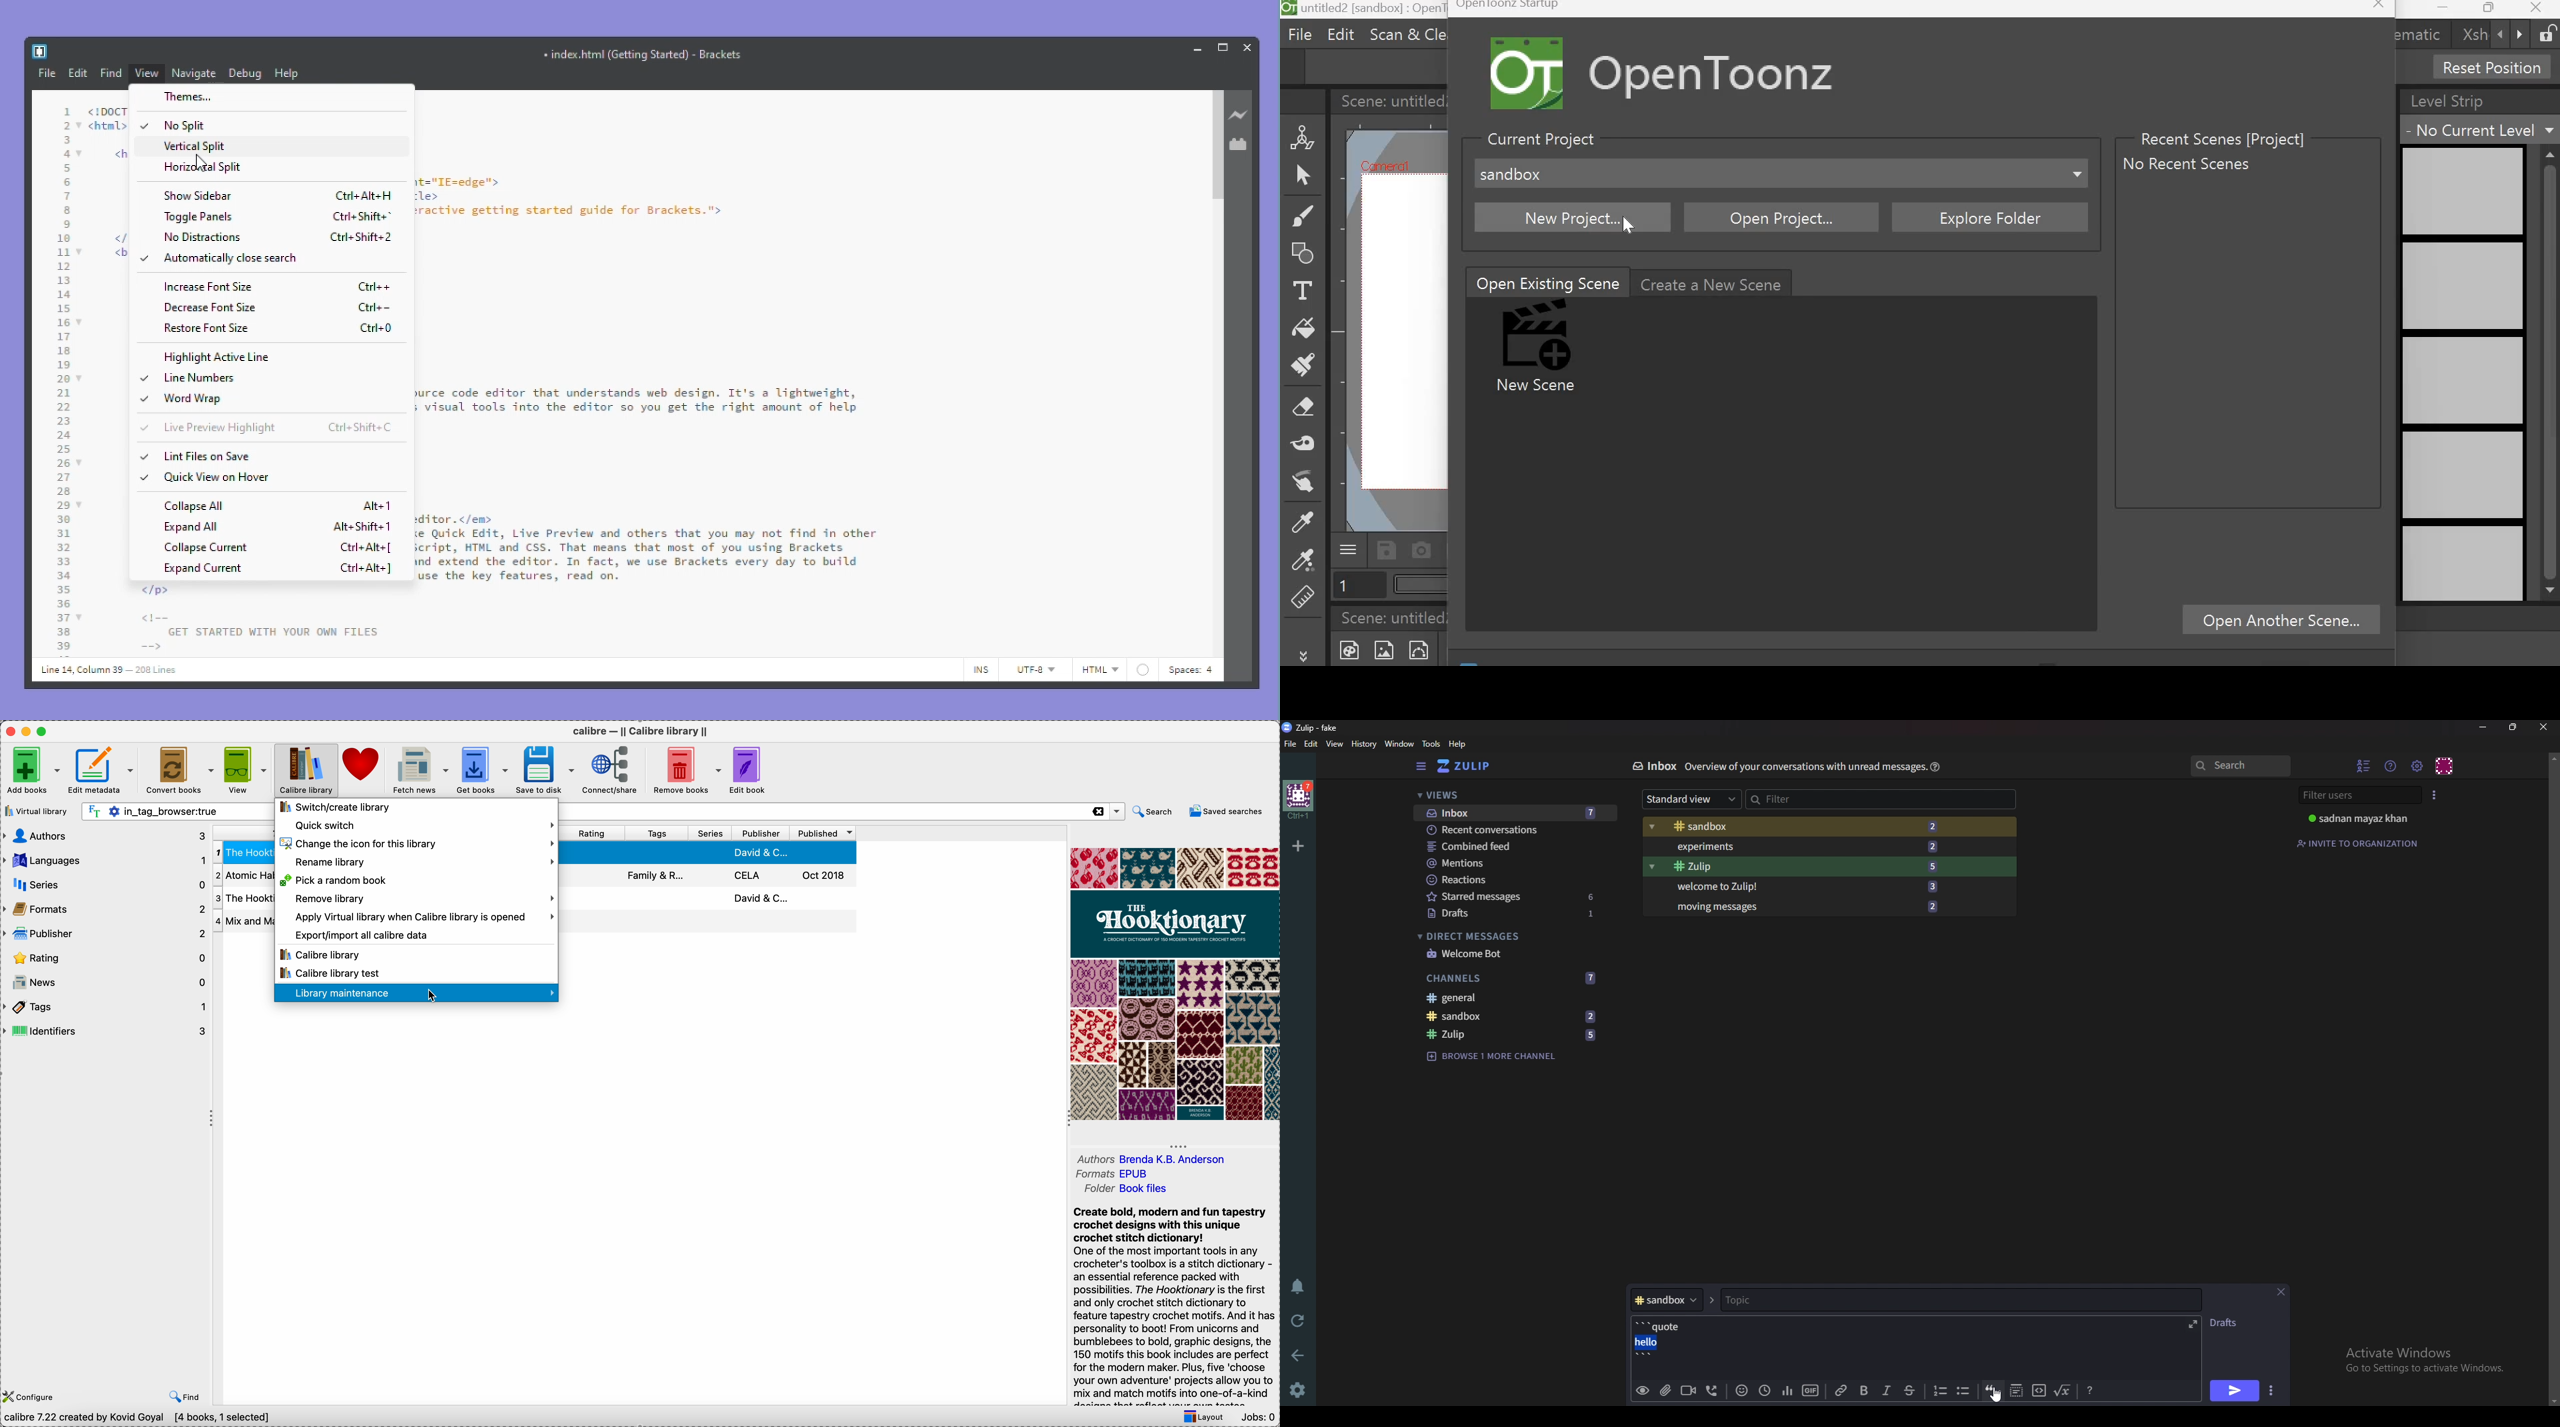 This screenshot has width=2576, height=1428. Describe the element at coordinates (1300, 1321) in the screenshot. I see `Reload` at that location.